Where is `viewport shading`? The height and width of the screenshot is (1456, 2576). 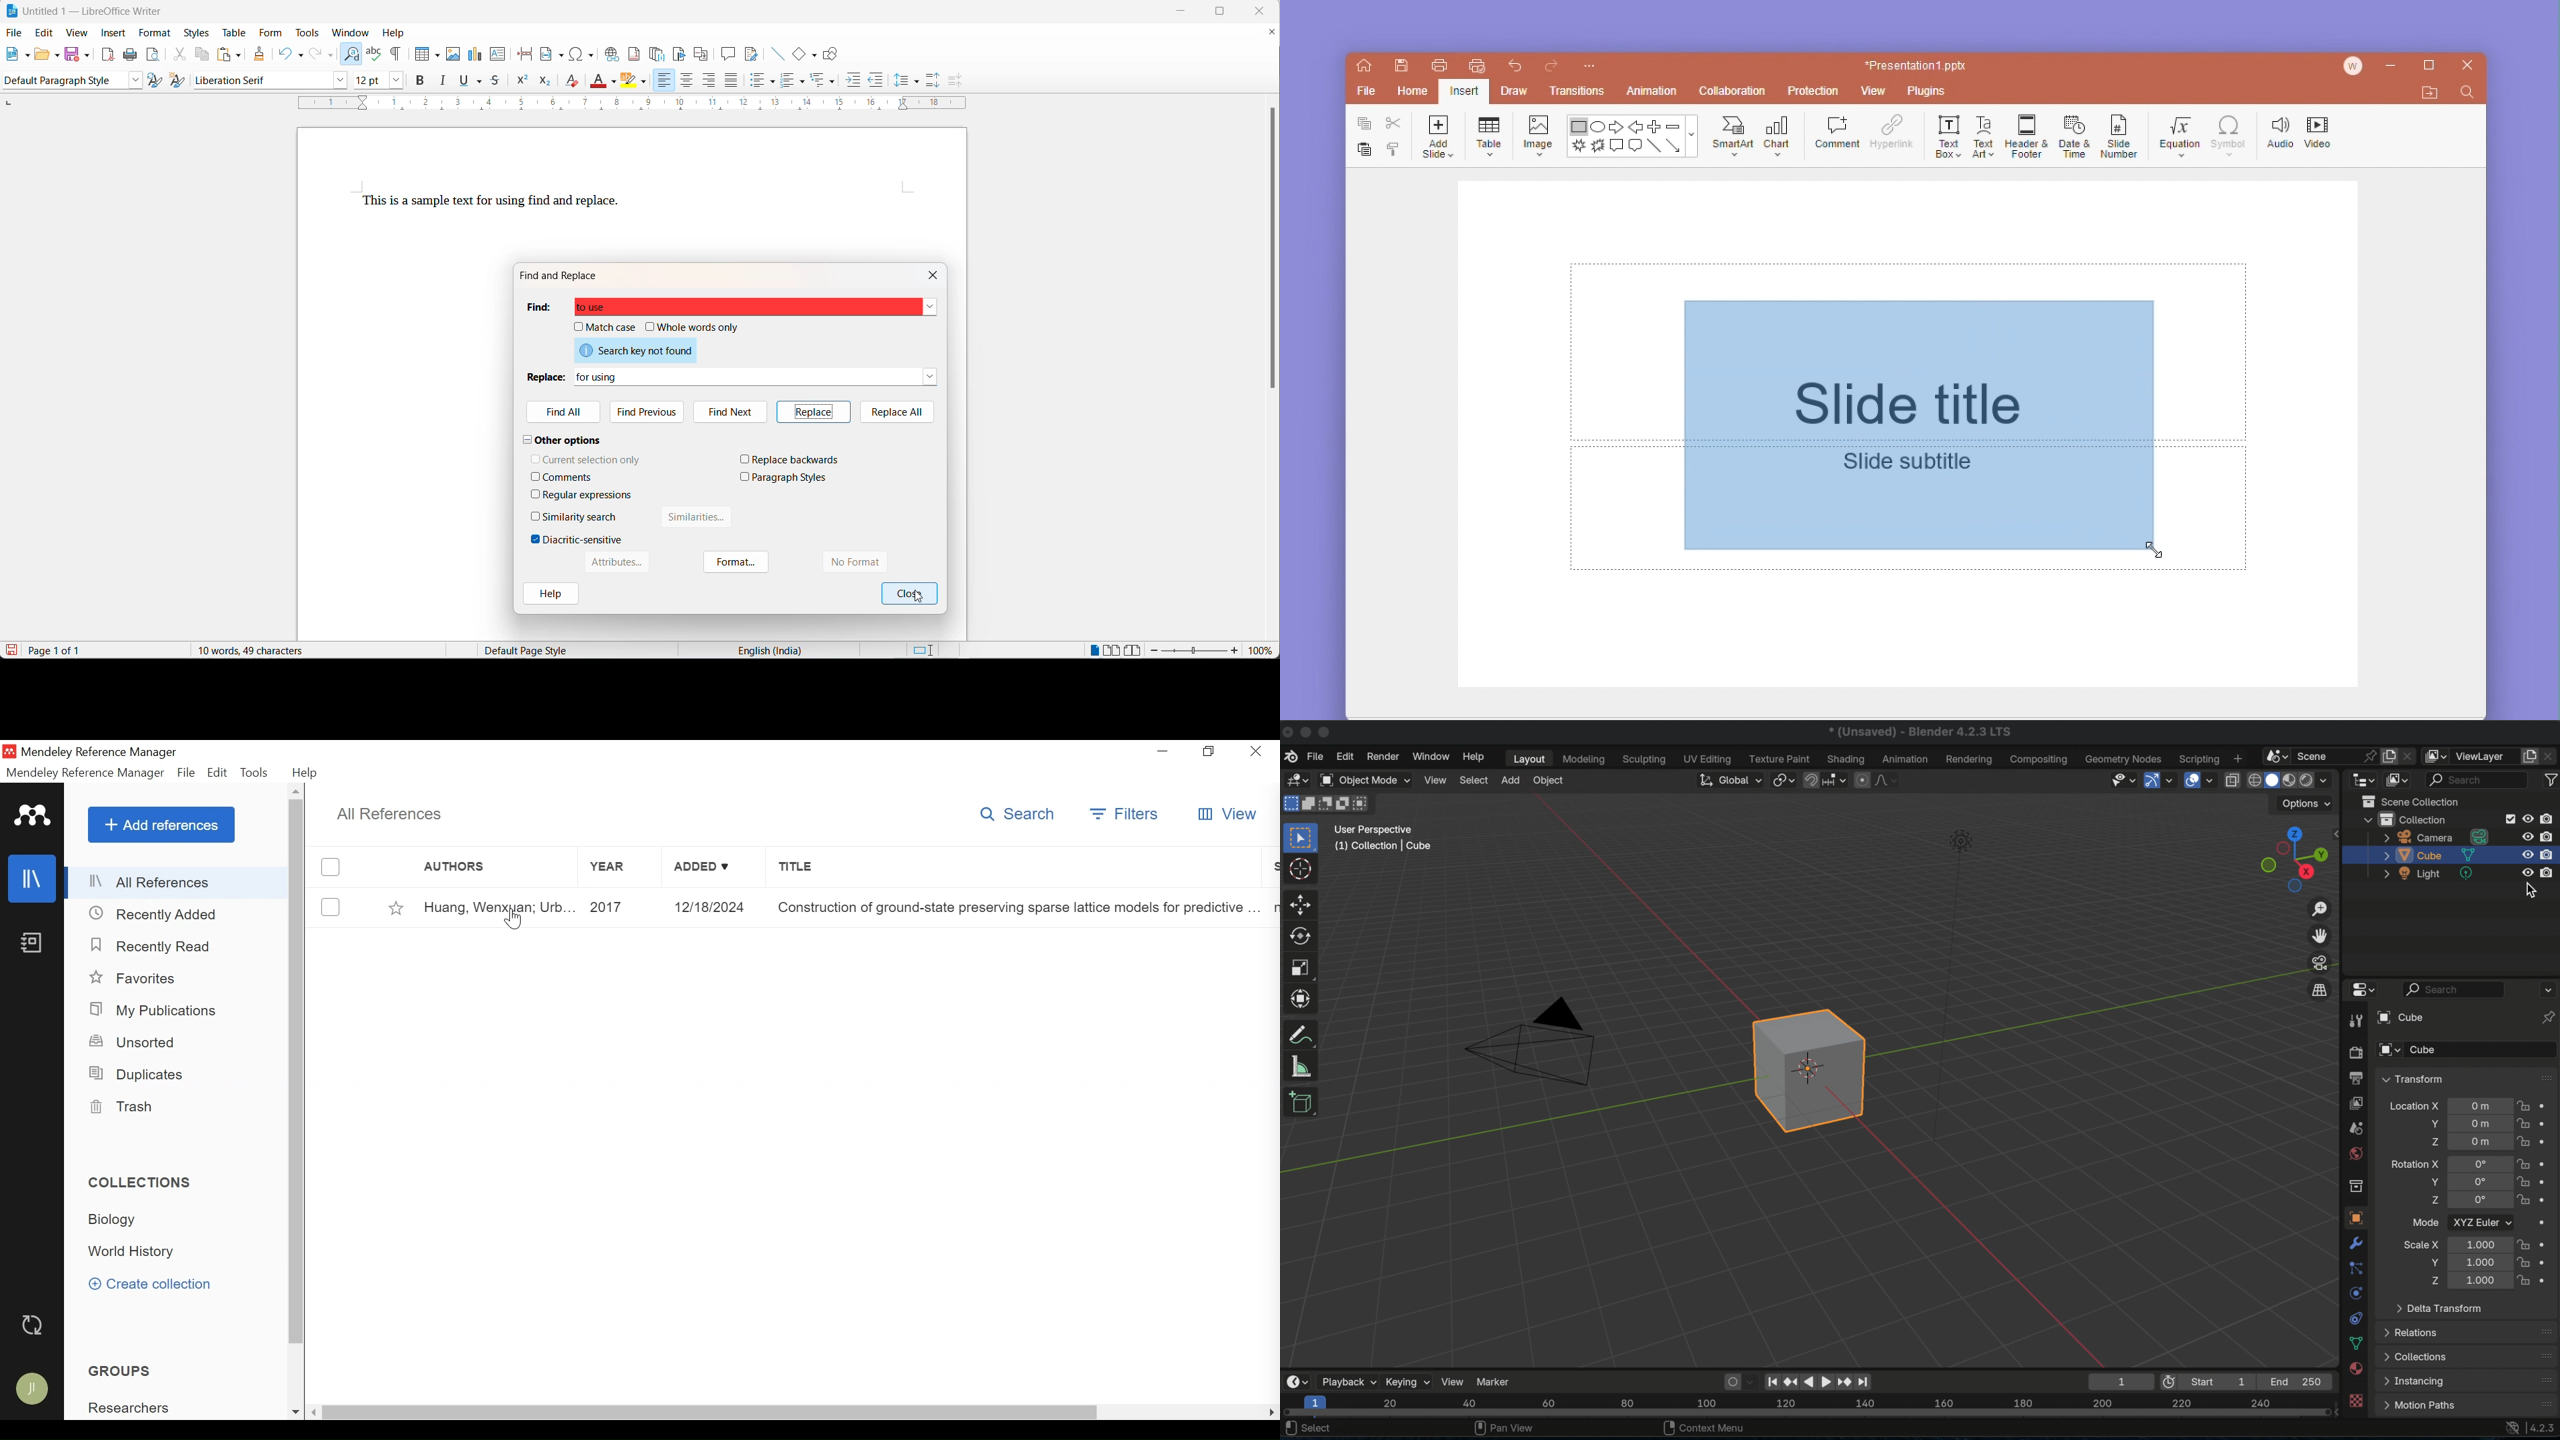 viewport shading is located at coordinates (2289, 779).